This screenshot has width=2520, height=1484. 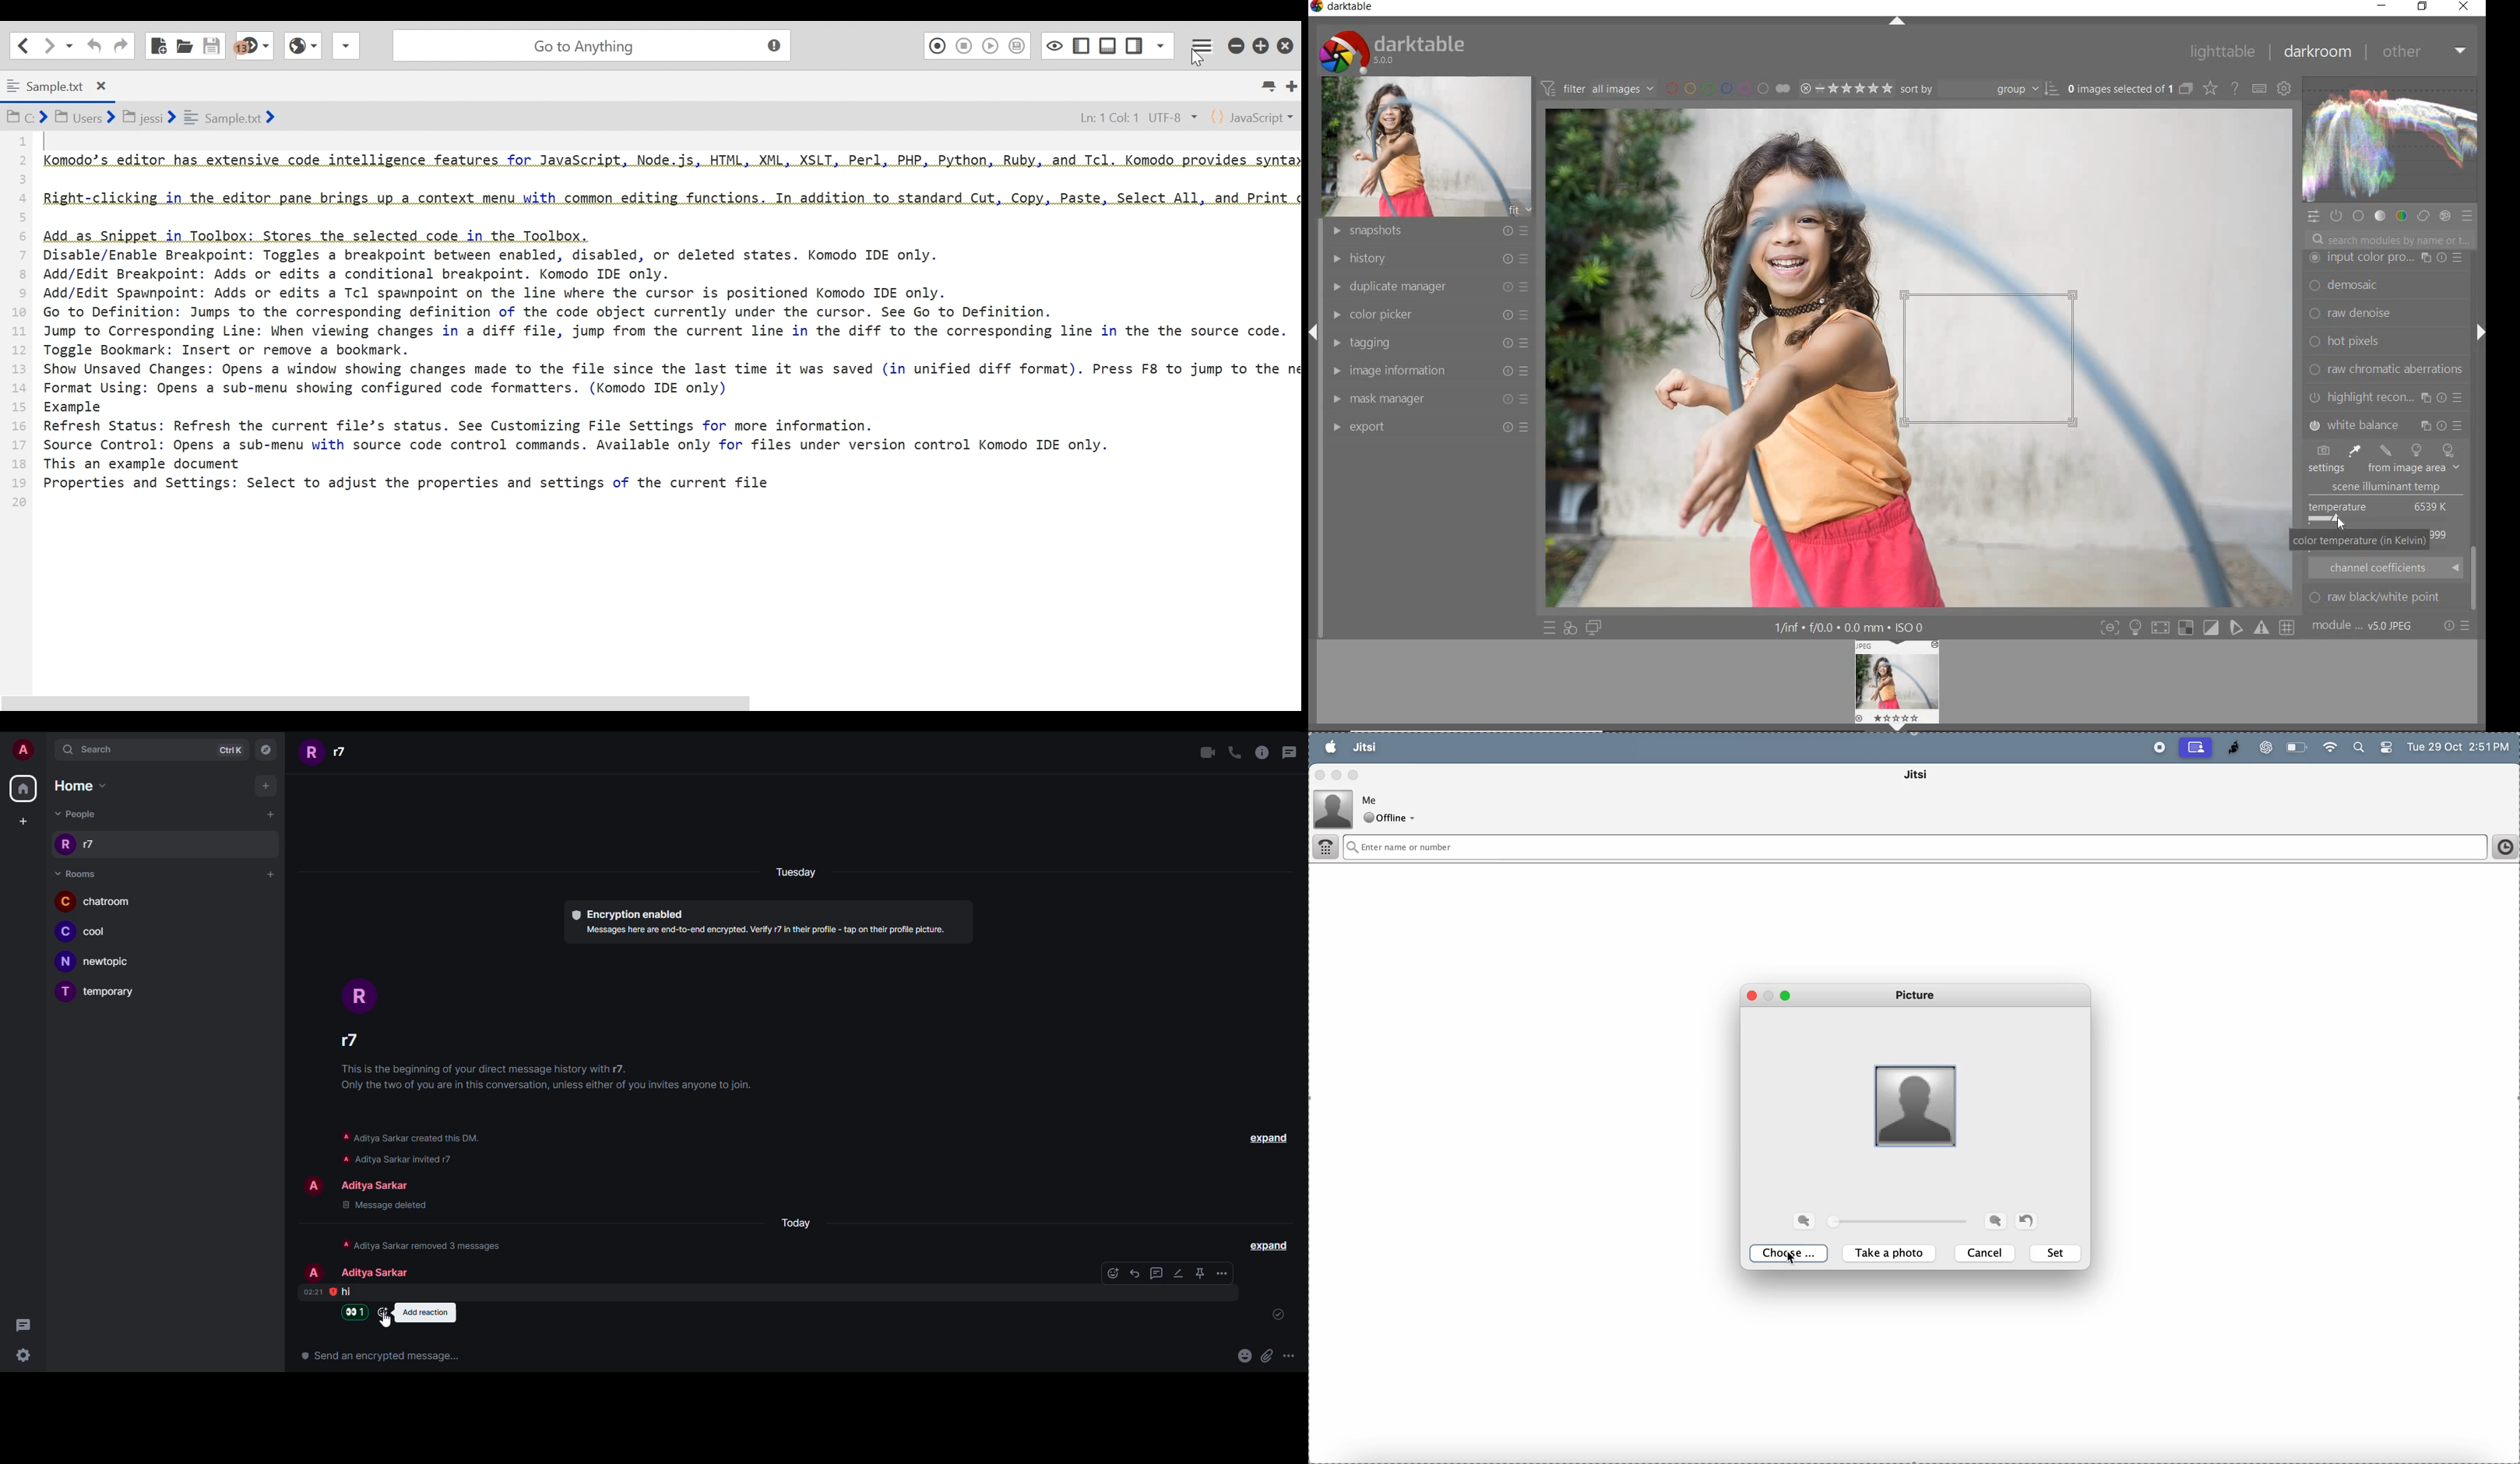 I want to click on message, so click(x=347, y=1293).